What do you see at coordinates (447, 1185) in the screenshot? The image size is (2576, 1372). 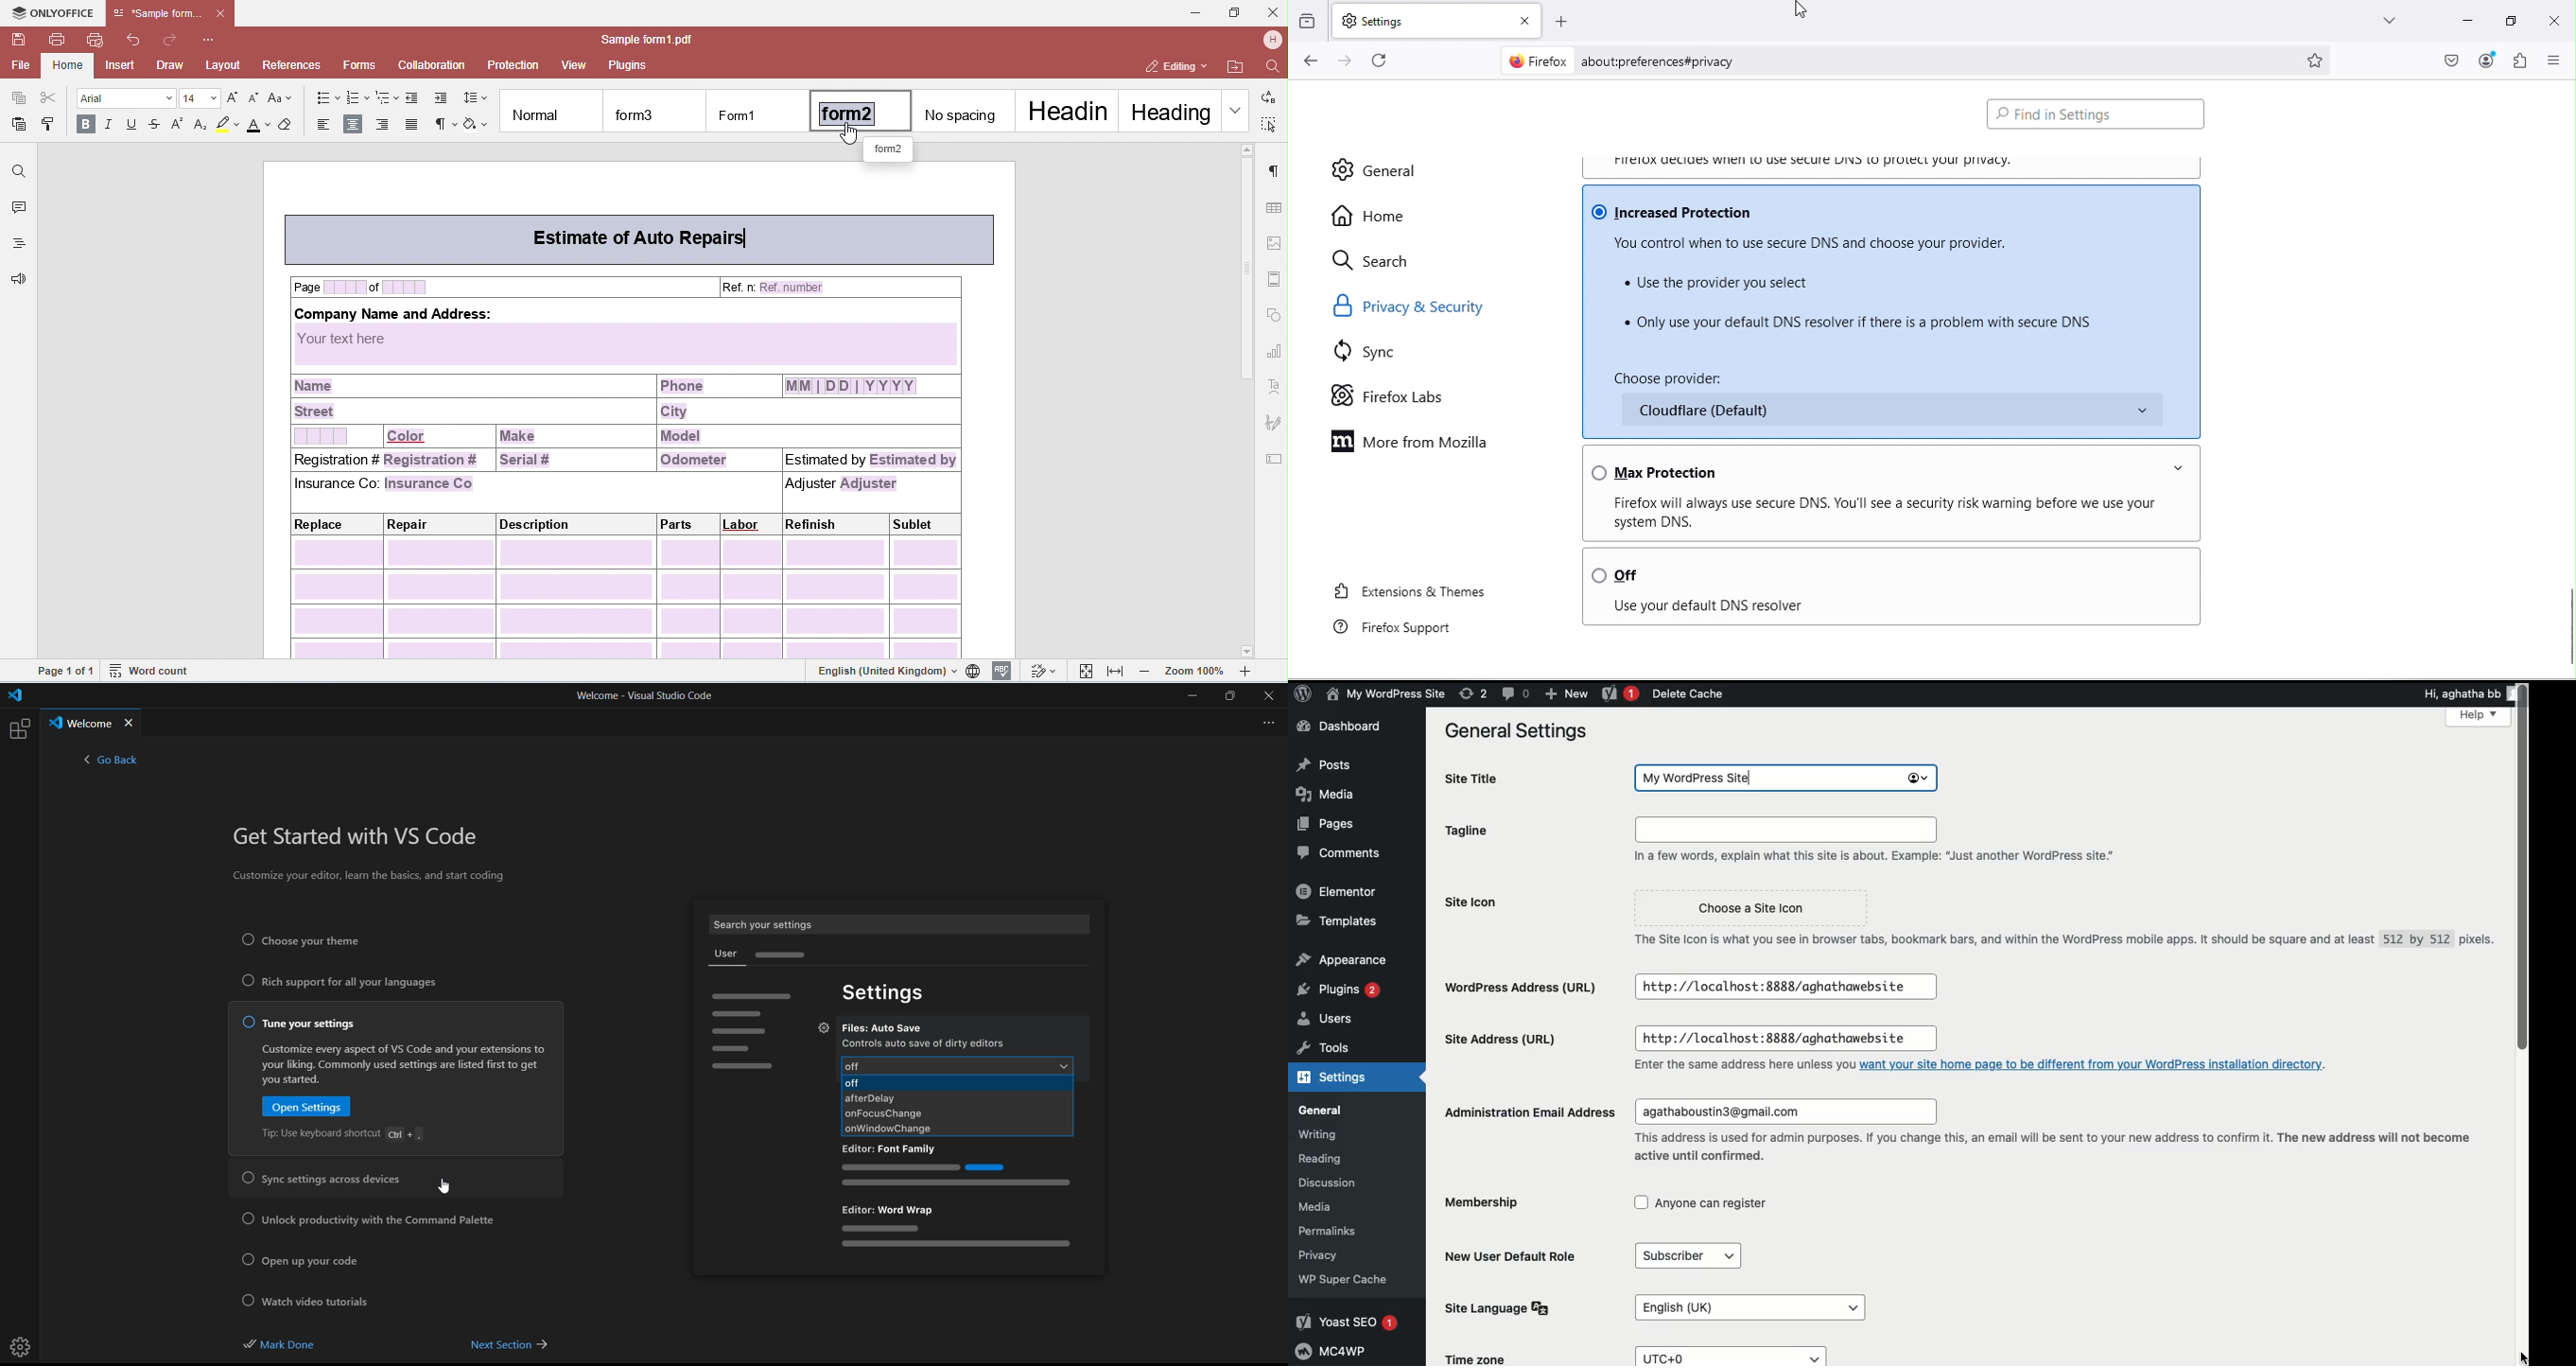 I see `cursor` at bounding box center [447, 1185].